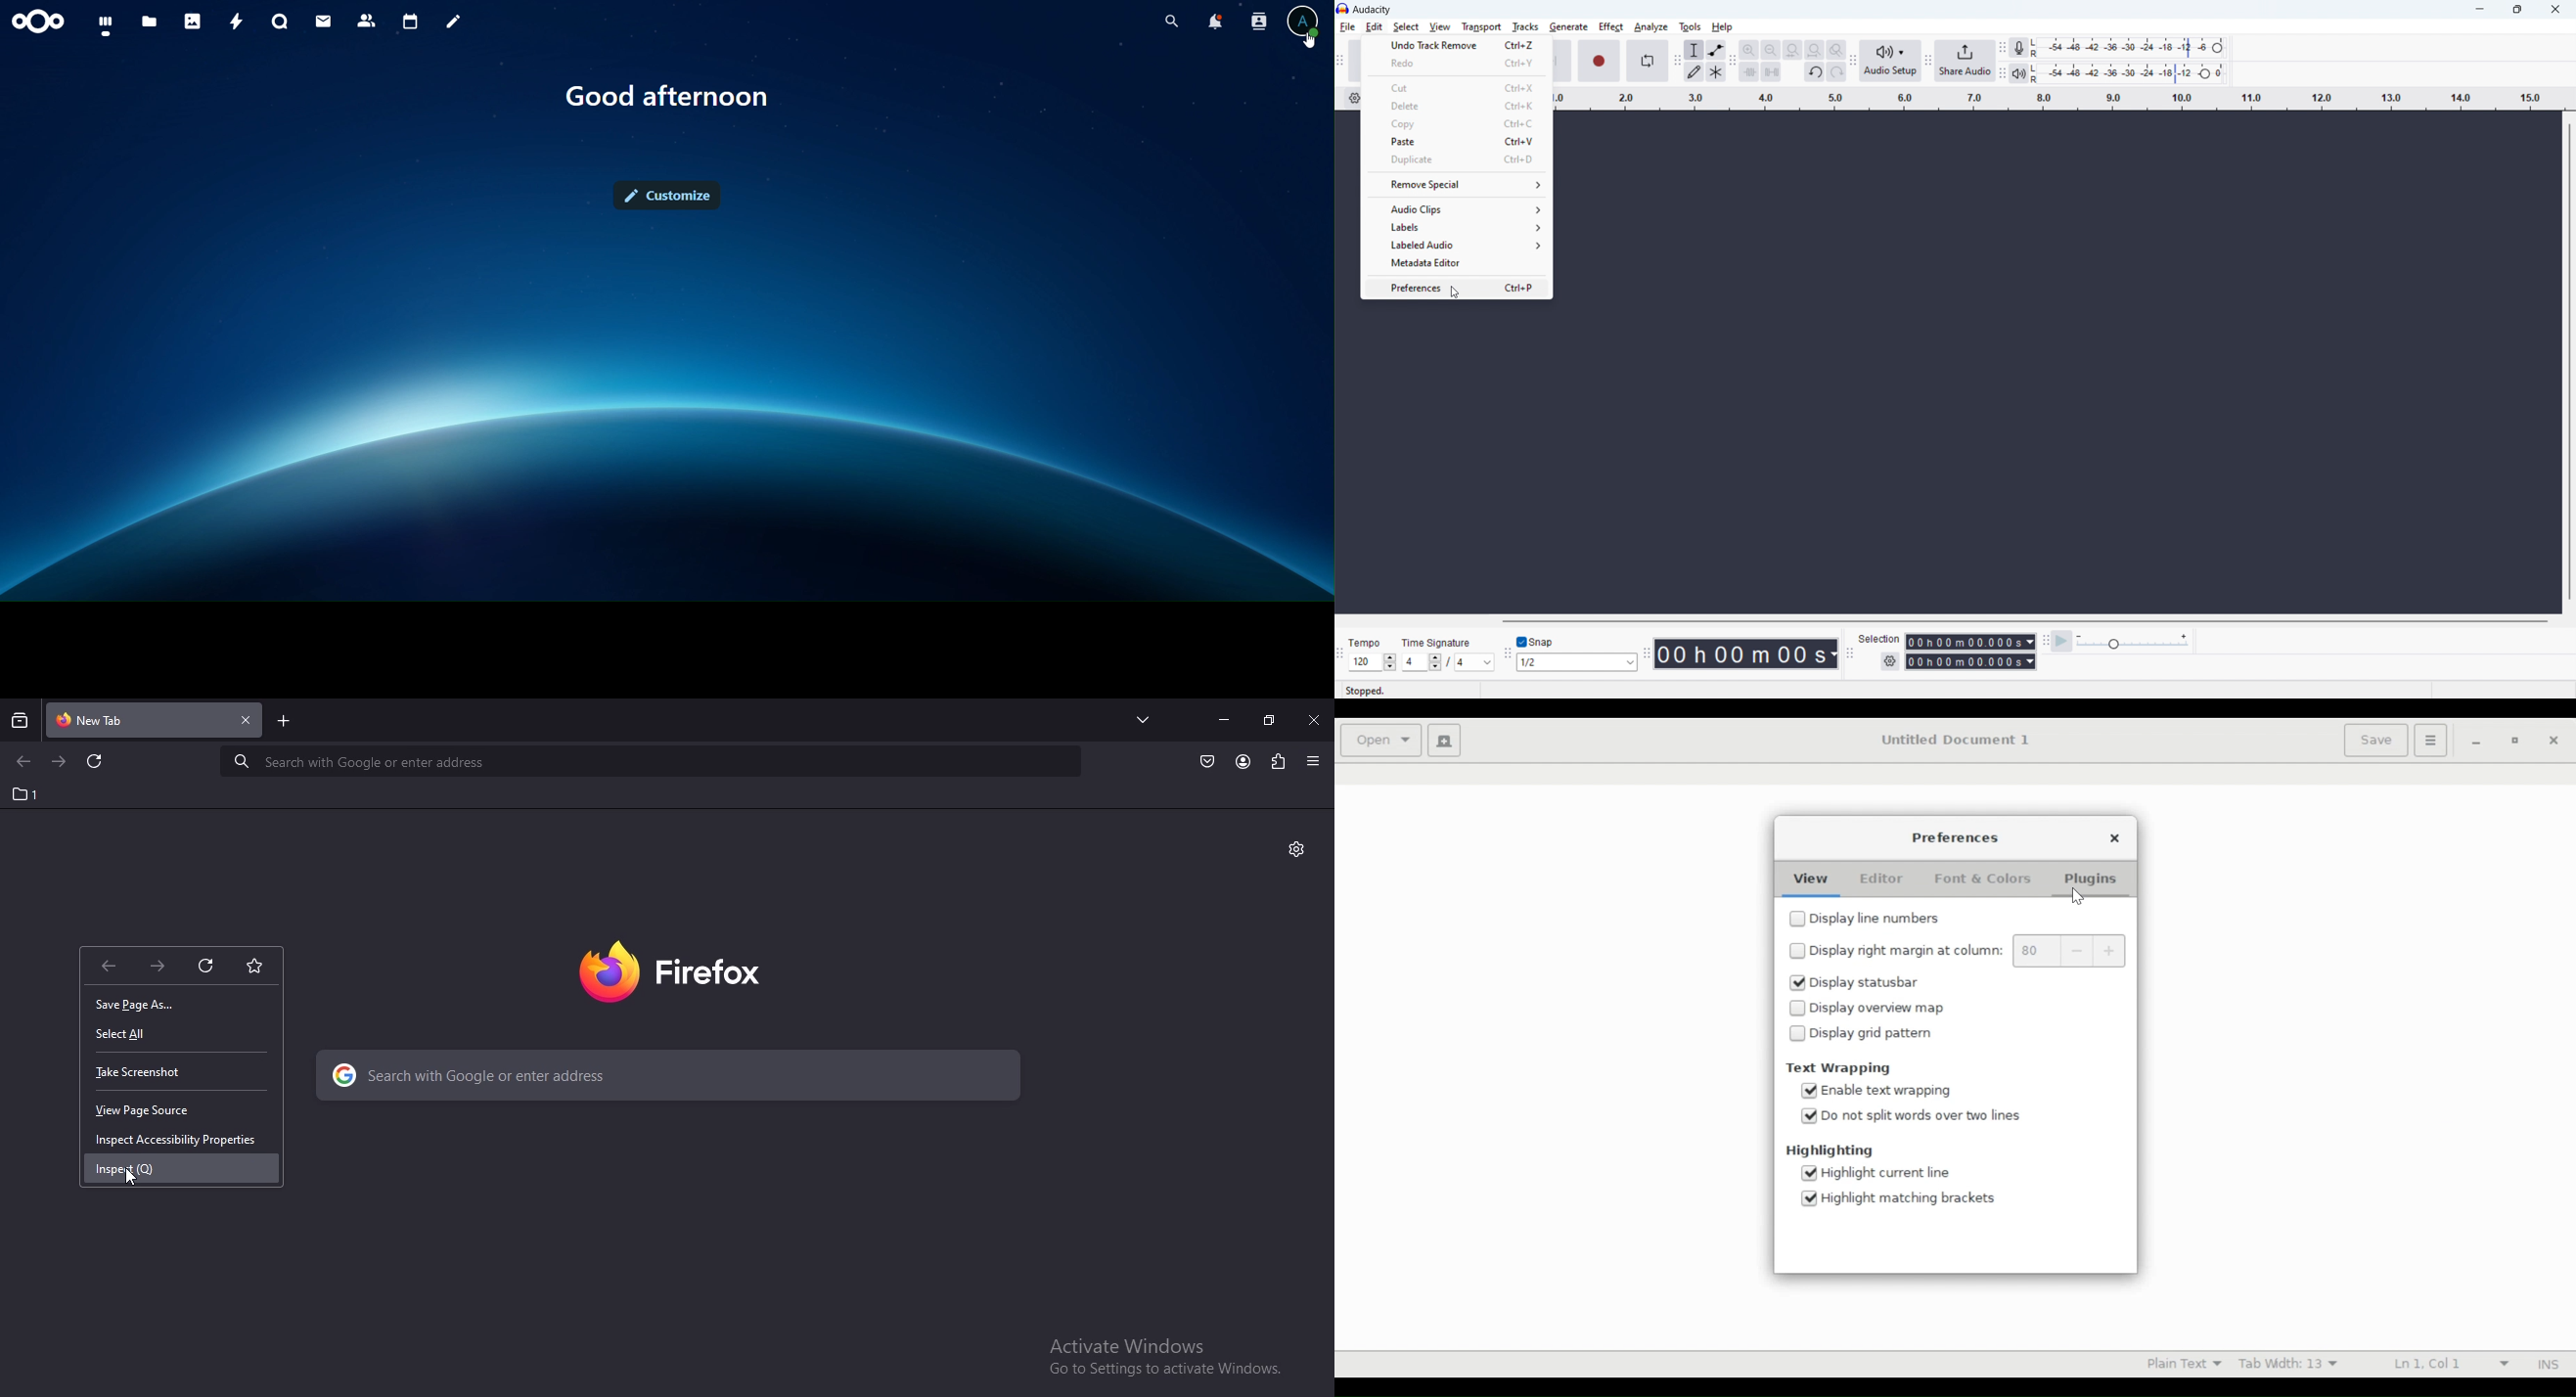 The width and height of the screenshot is (2576, 1400). I want to click on Enables movement of audio setup toolbar, so click(1853, 61).